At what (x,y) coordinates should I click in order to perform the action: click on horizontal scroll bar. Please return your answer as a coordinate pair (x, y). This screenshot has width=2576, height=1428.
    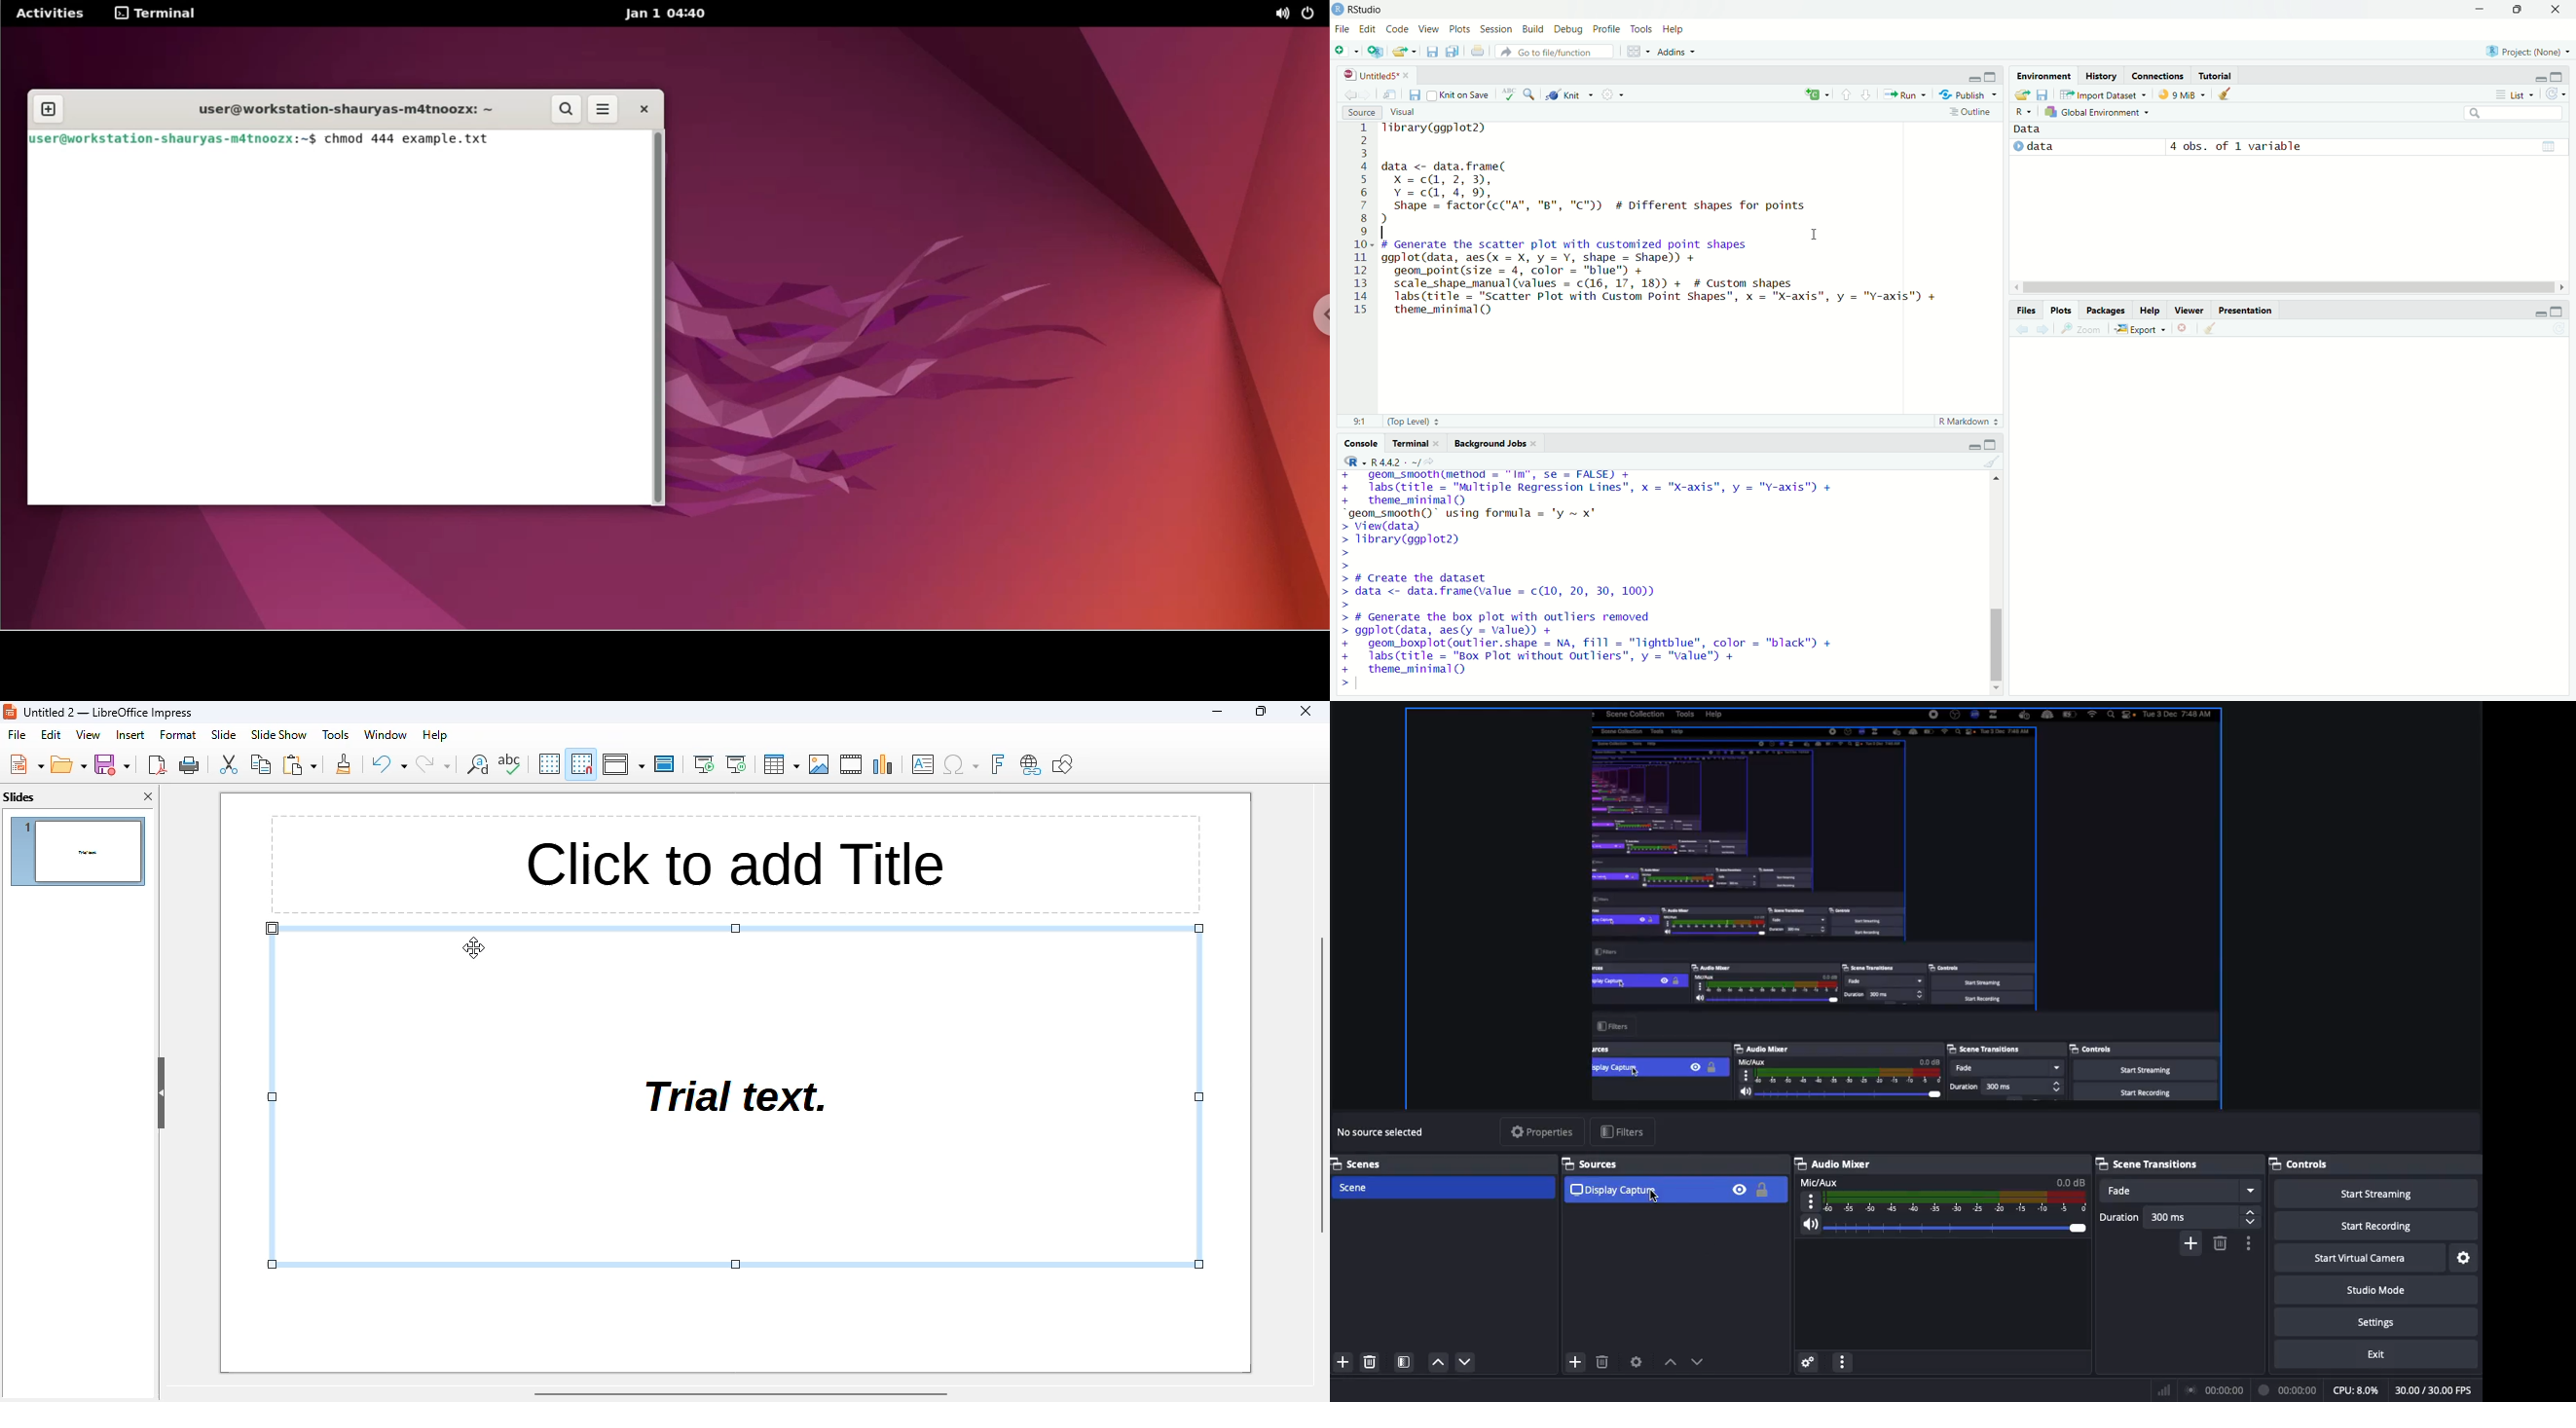
    Looking at the image, I should click on (743, 1394).